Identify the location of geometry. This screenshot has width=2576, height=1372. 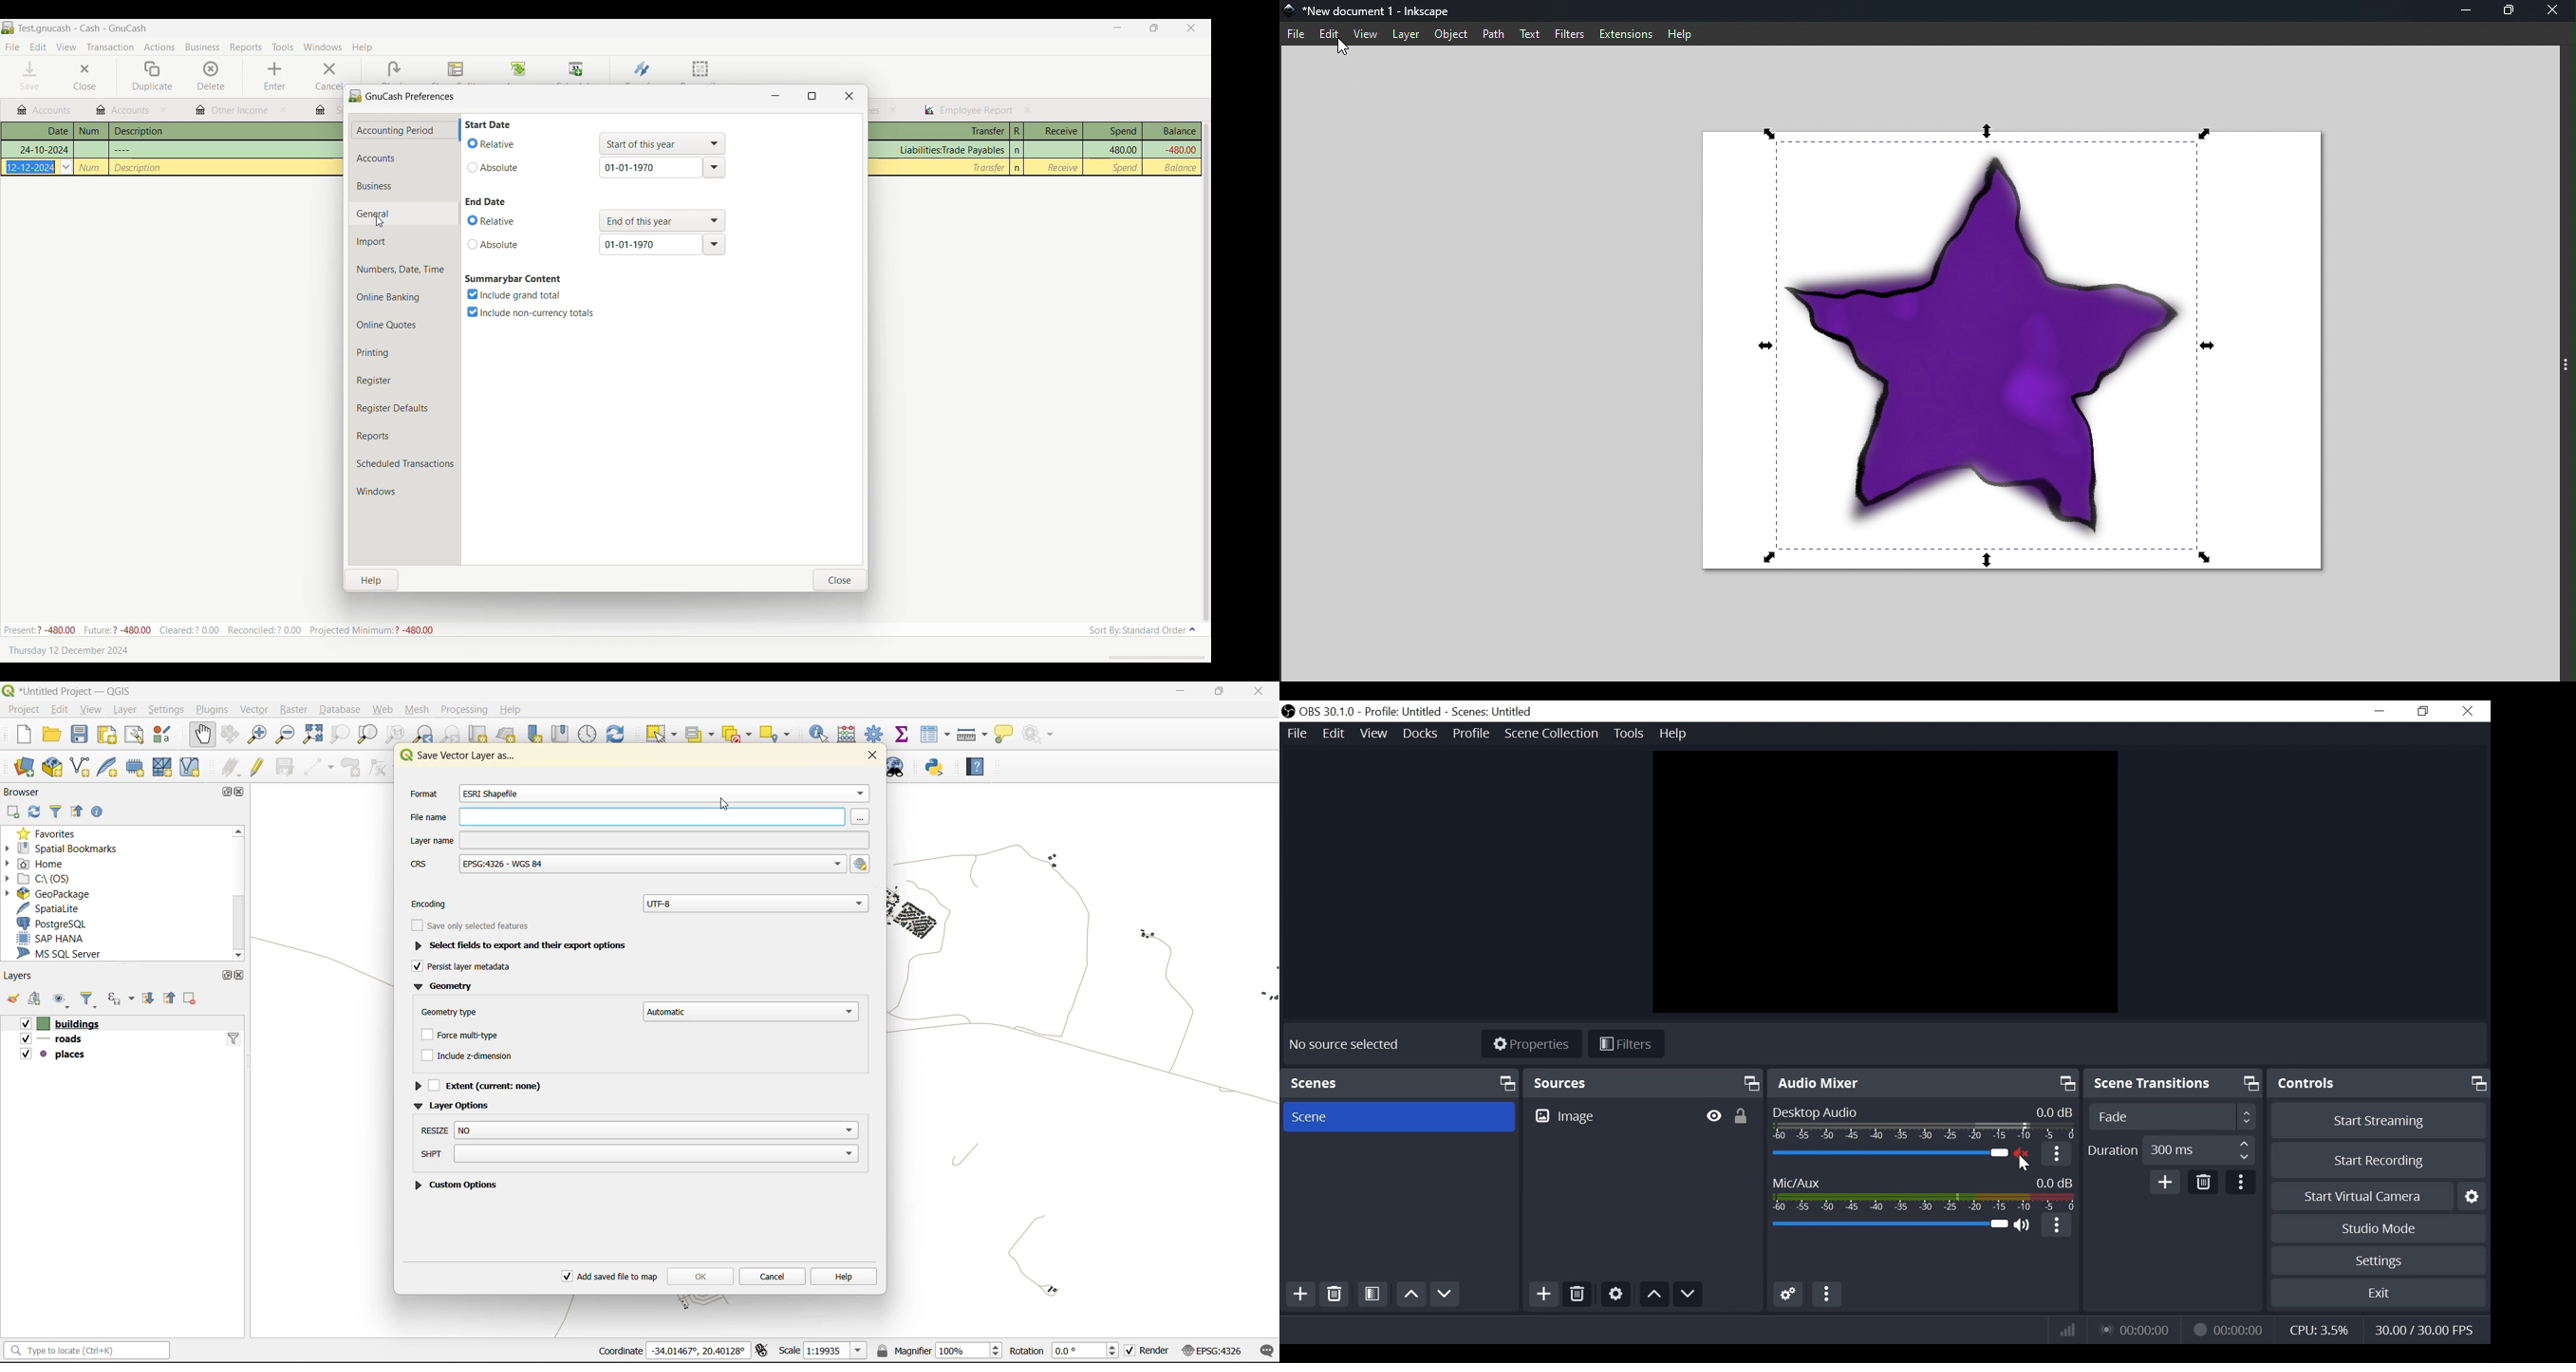
(445, 988).